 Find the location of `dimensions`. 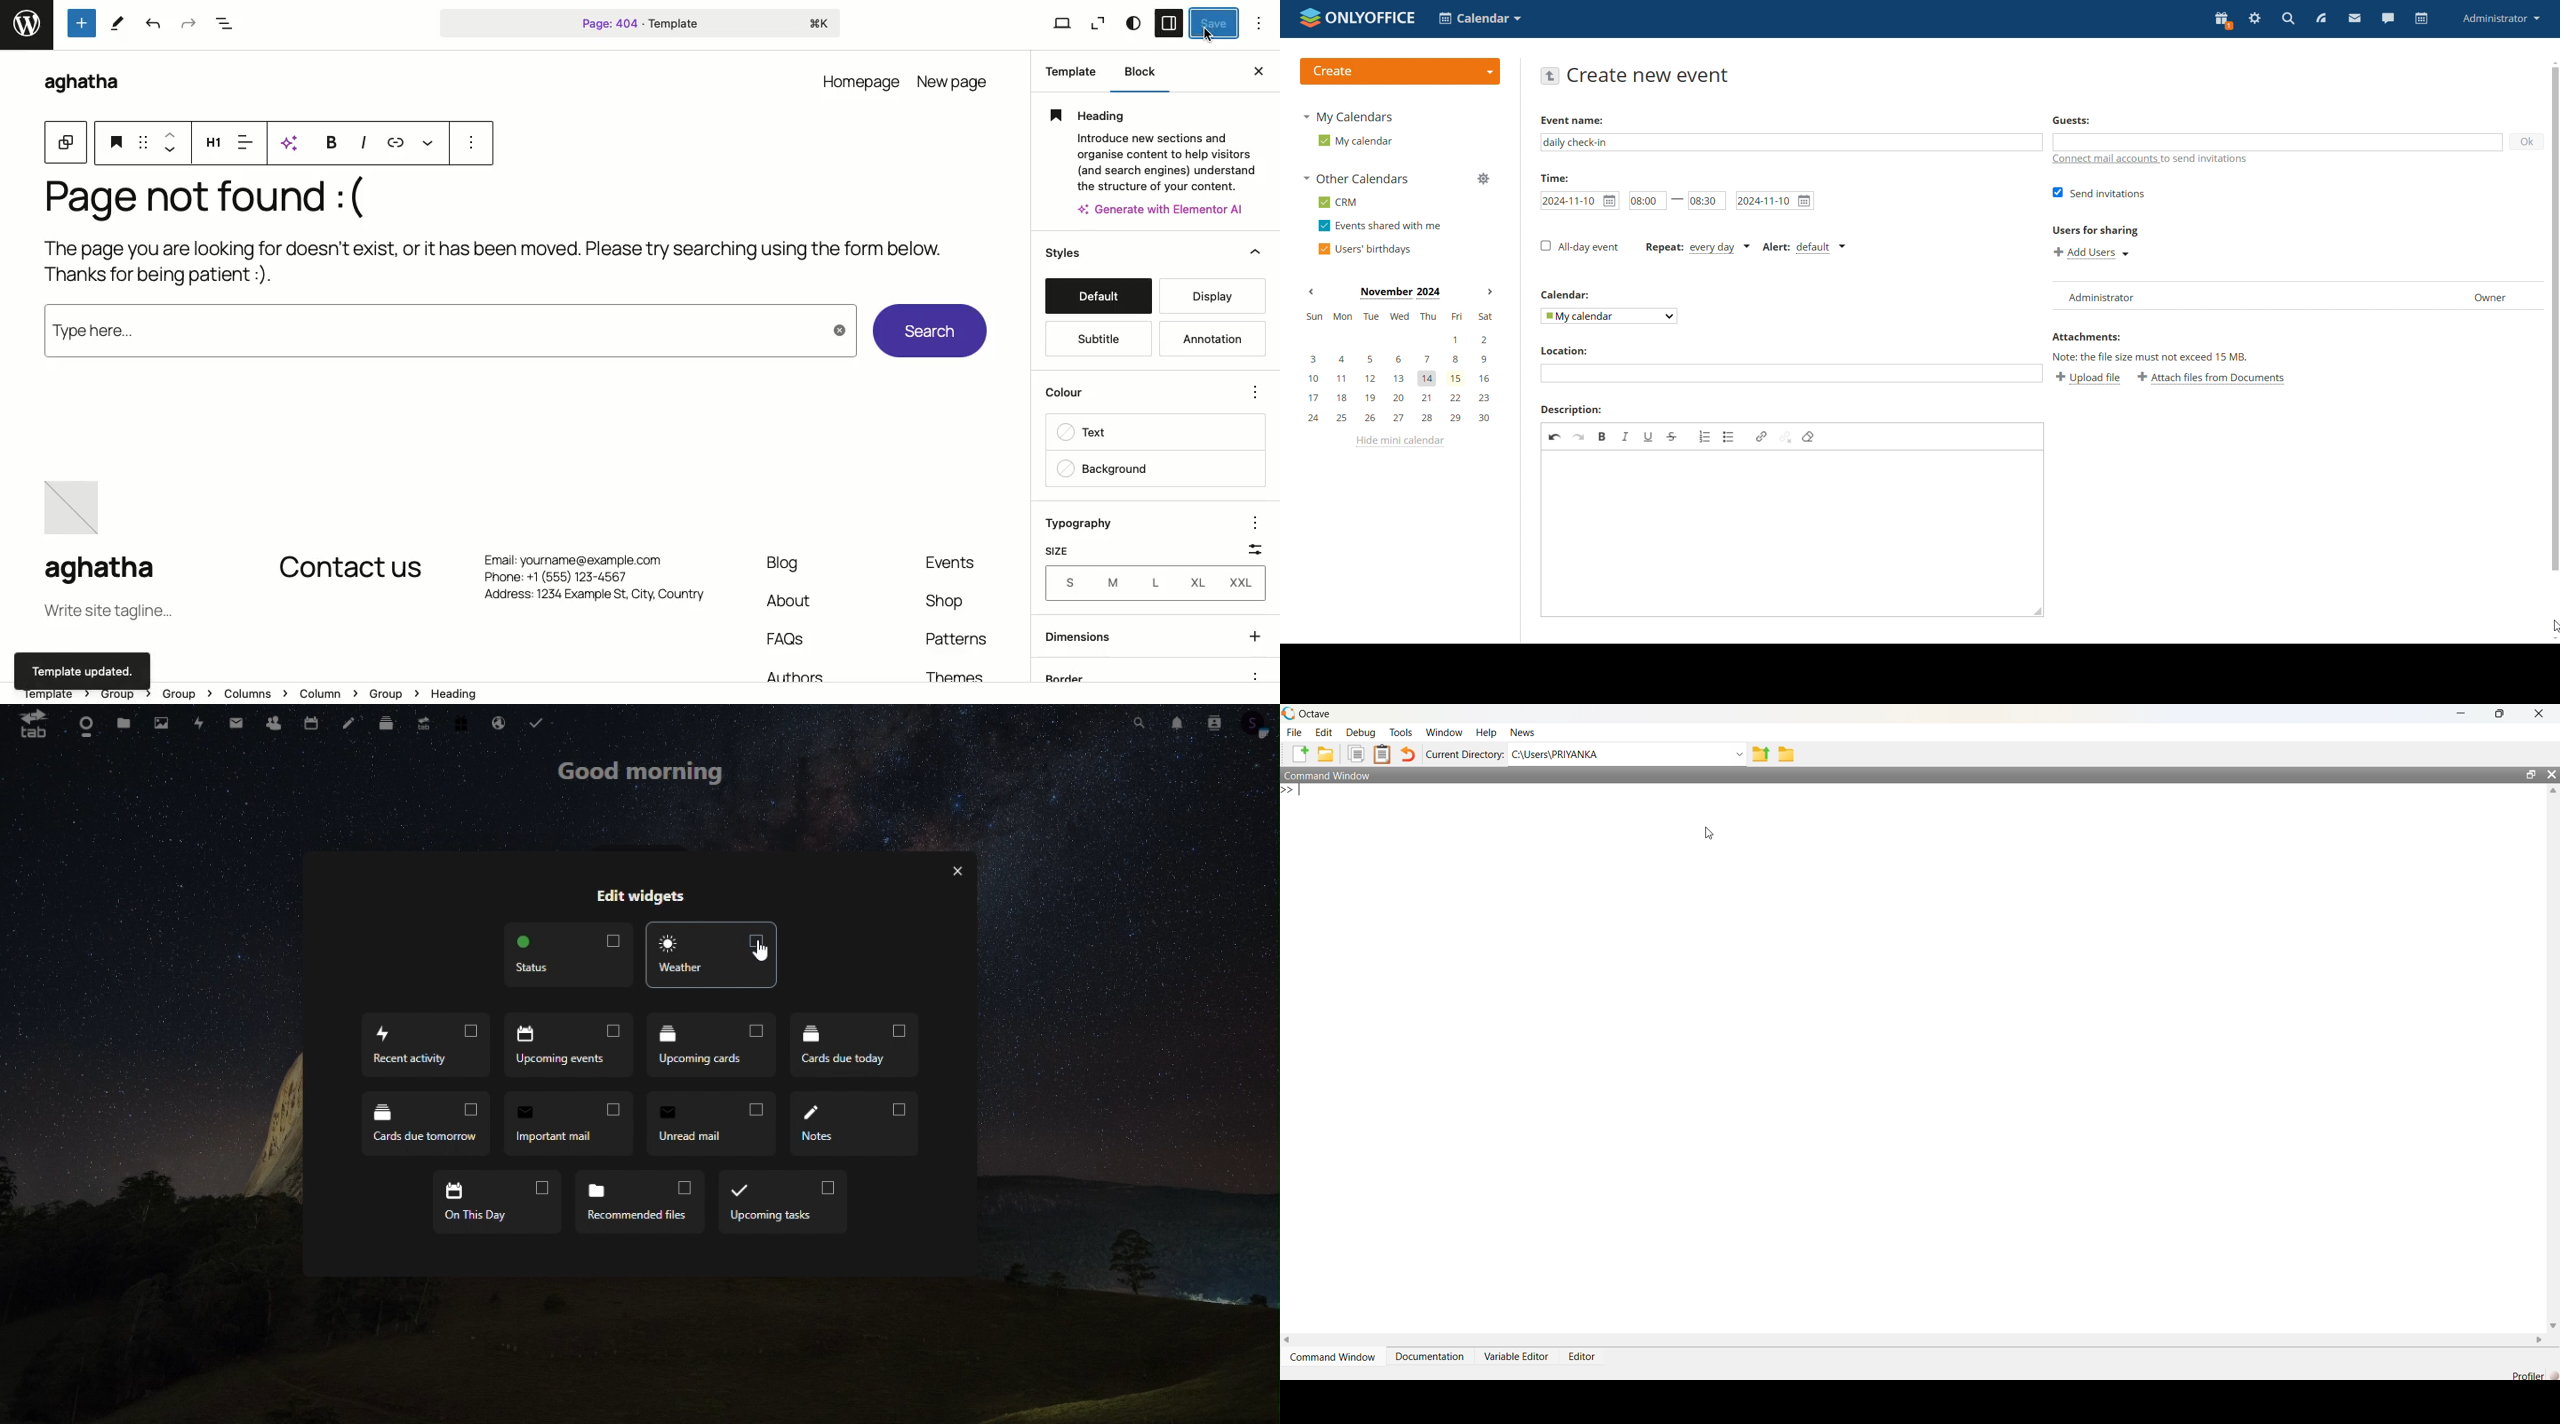

dimensions is located at coordinates (1153, 636).